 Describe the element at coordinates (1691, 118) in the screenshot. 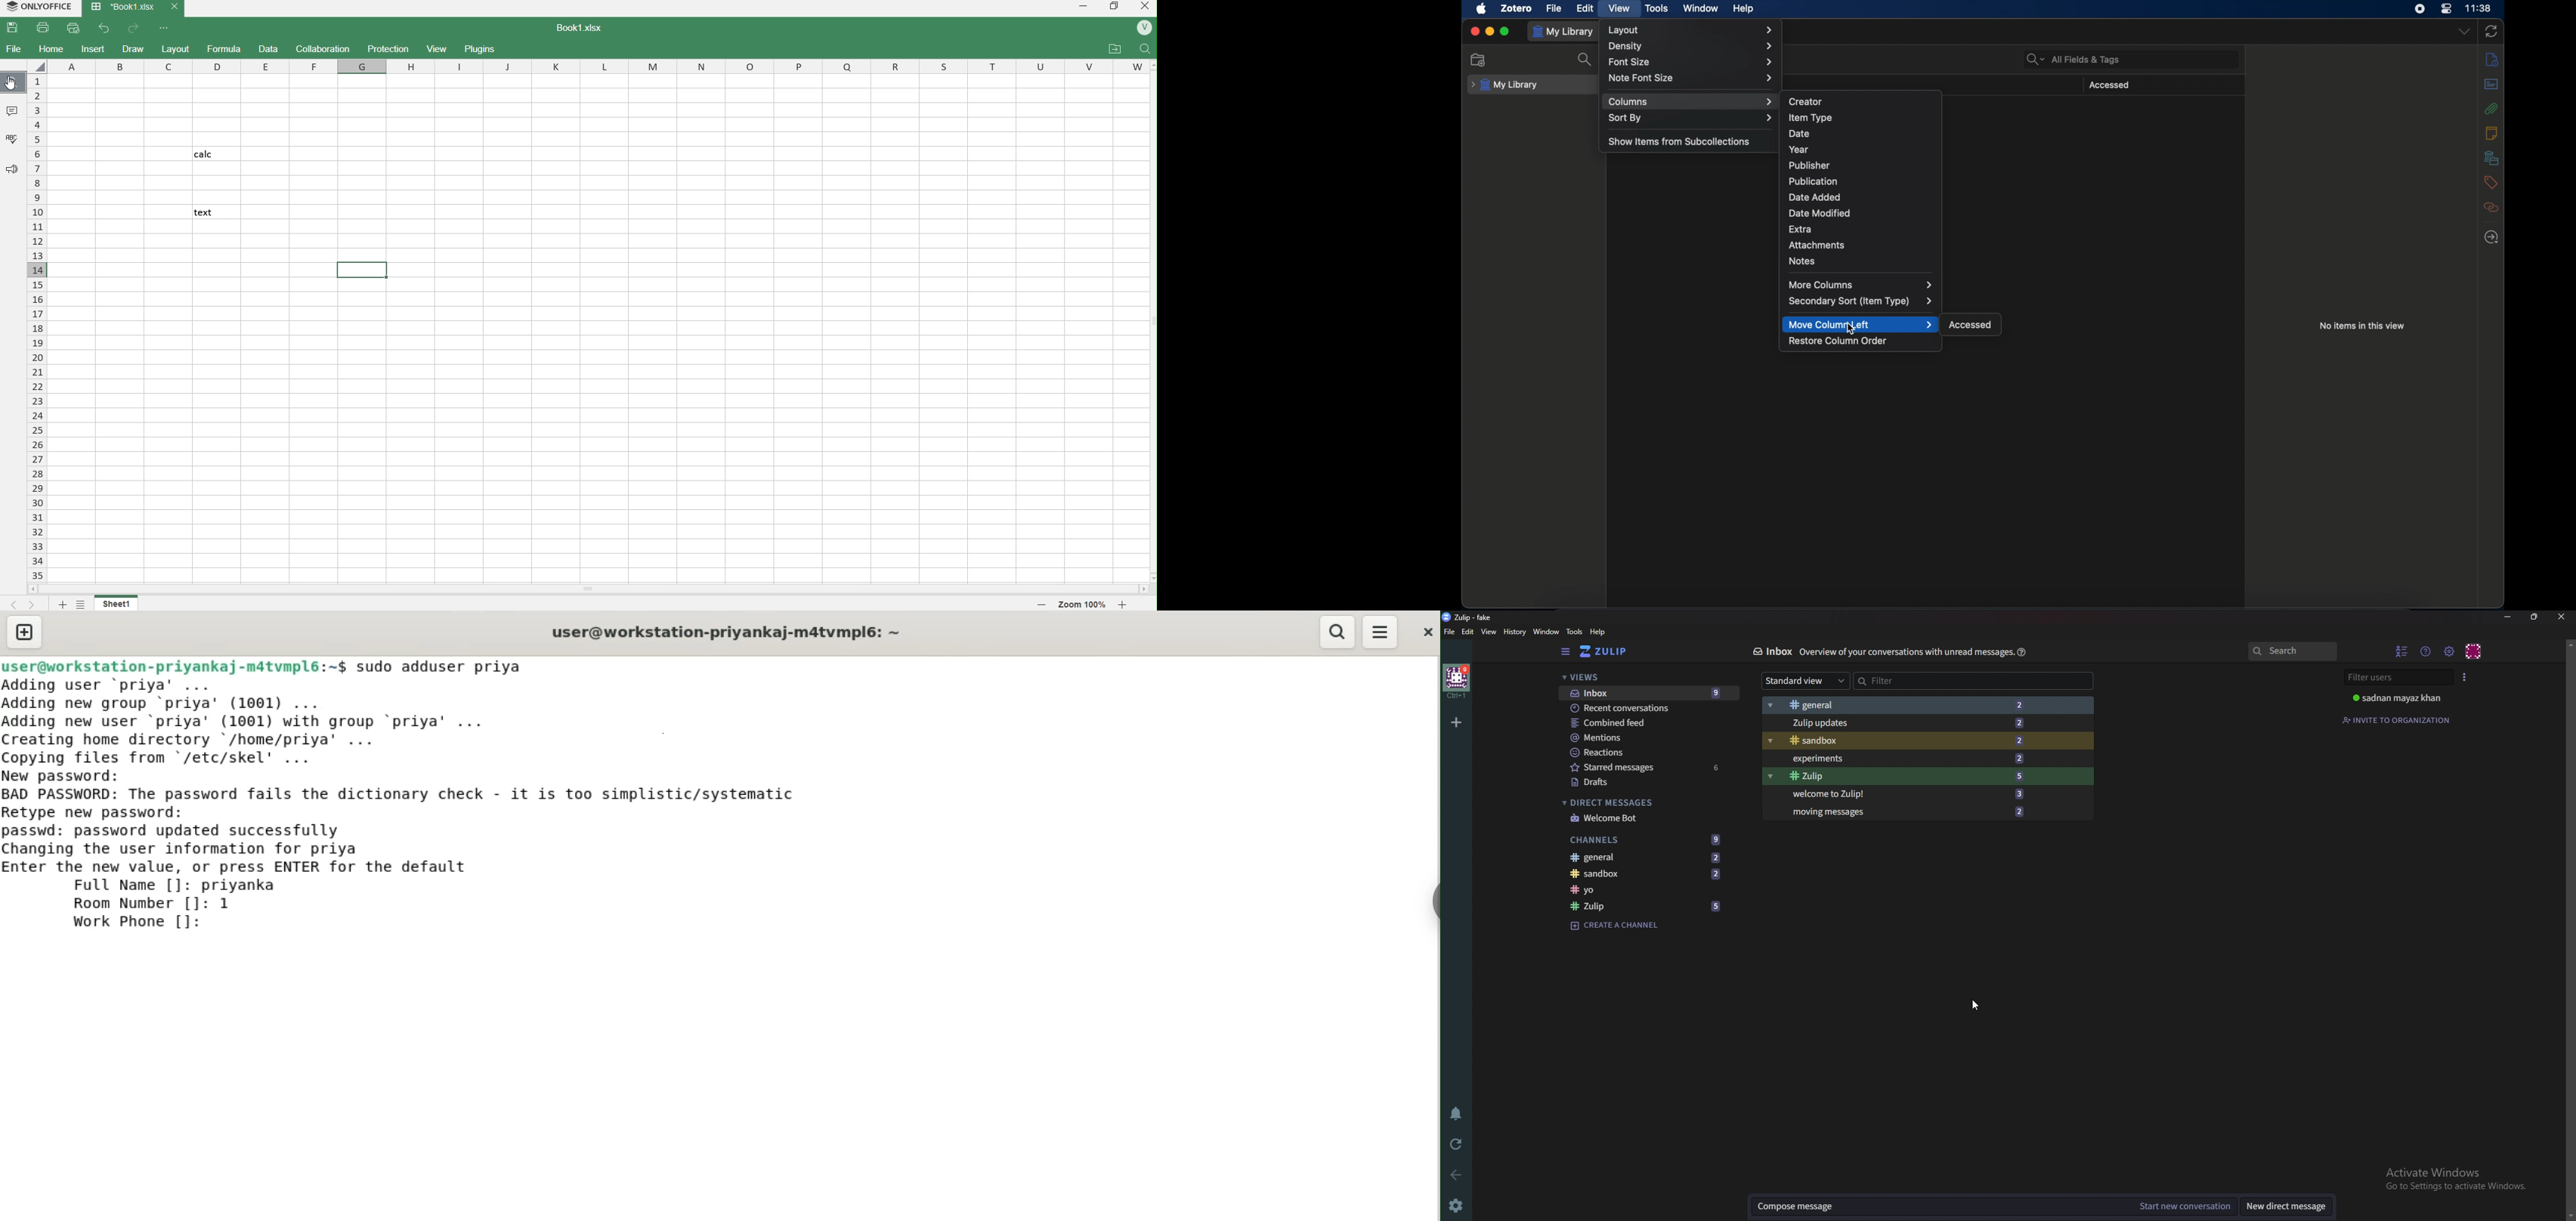

I see `sort by` at that location.